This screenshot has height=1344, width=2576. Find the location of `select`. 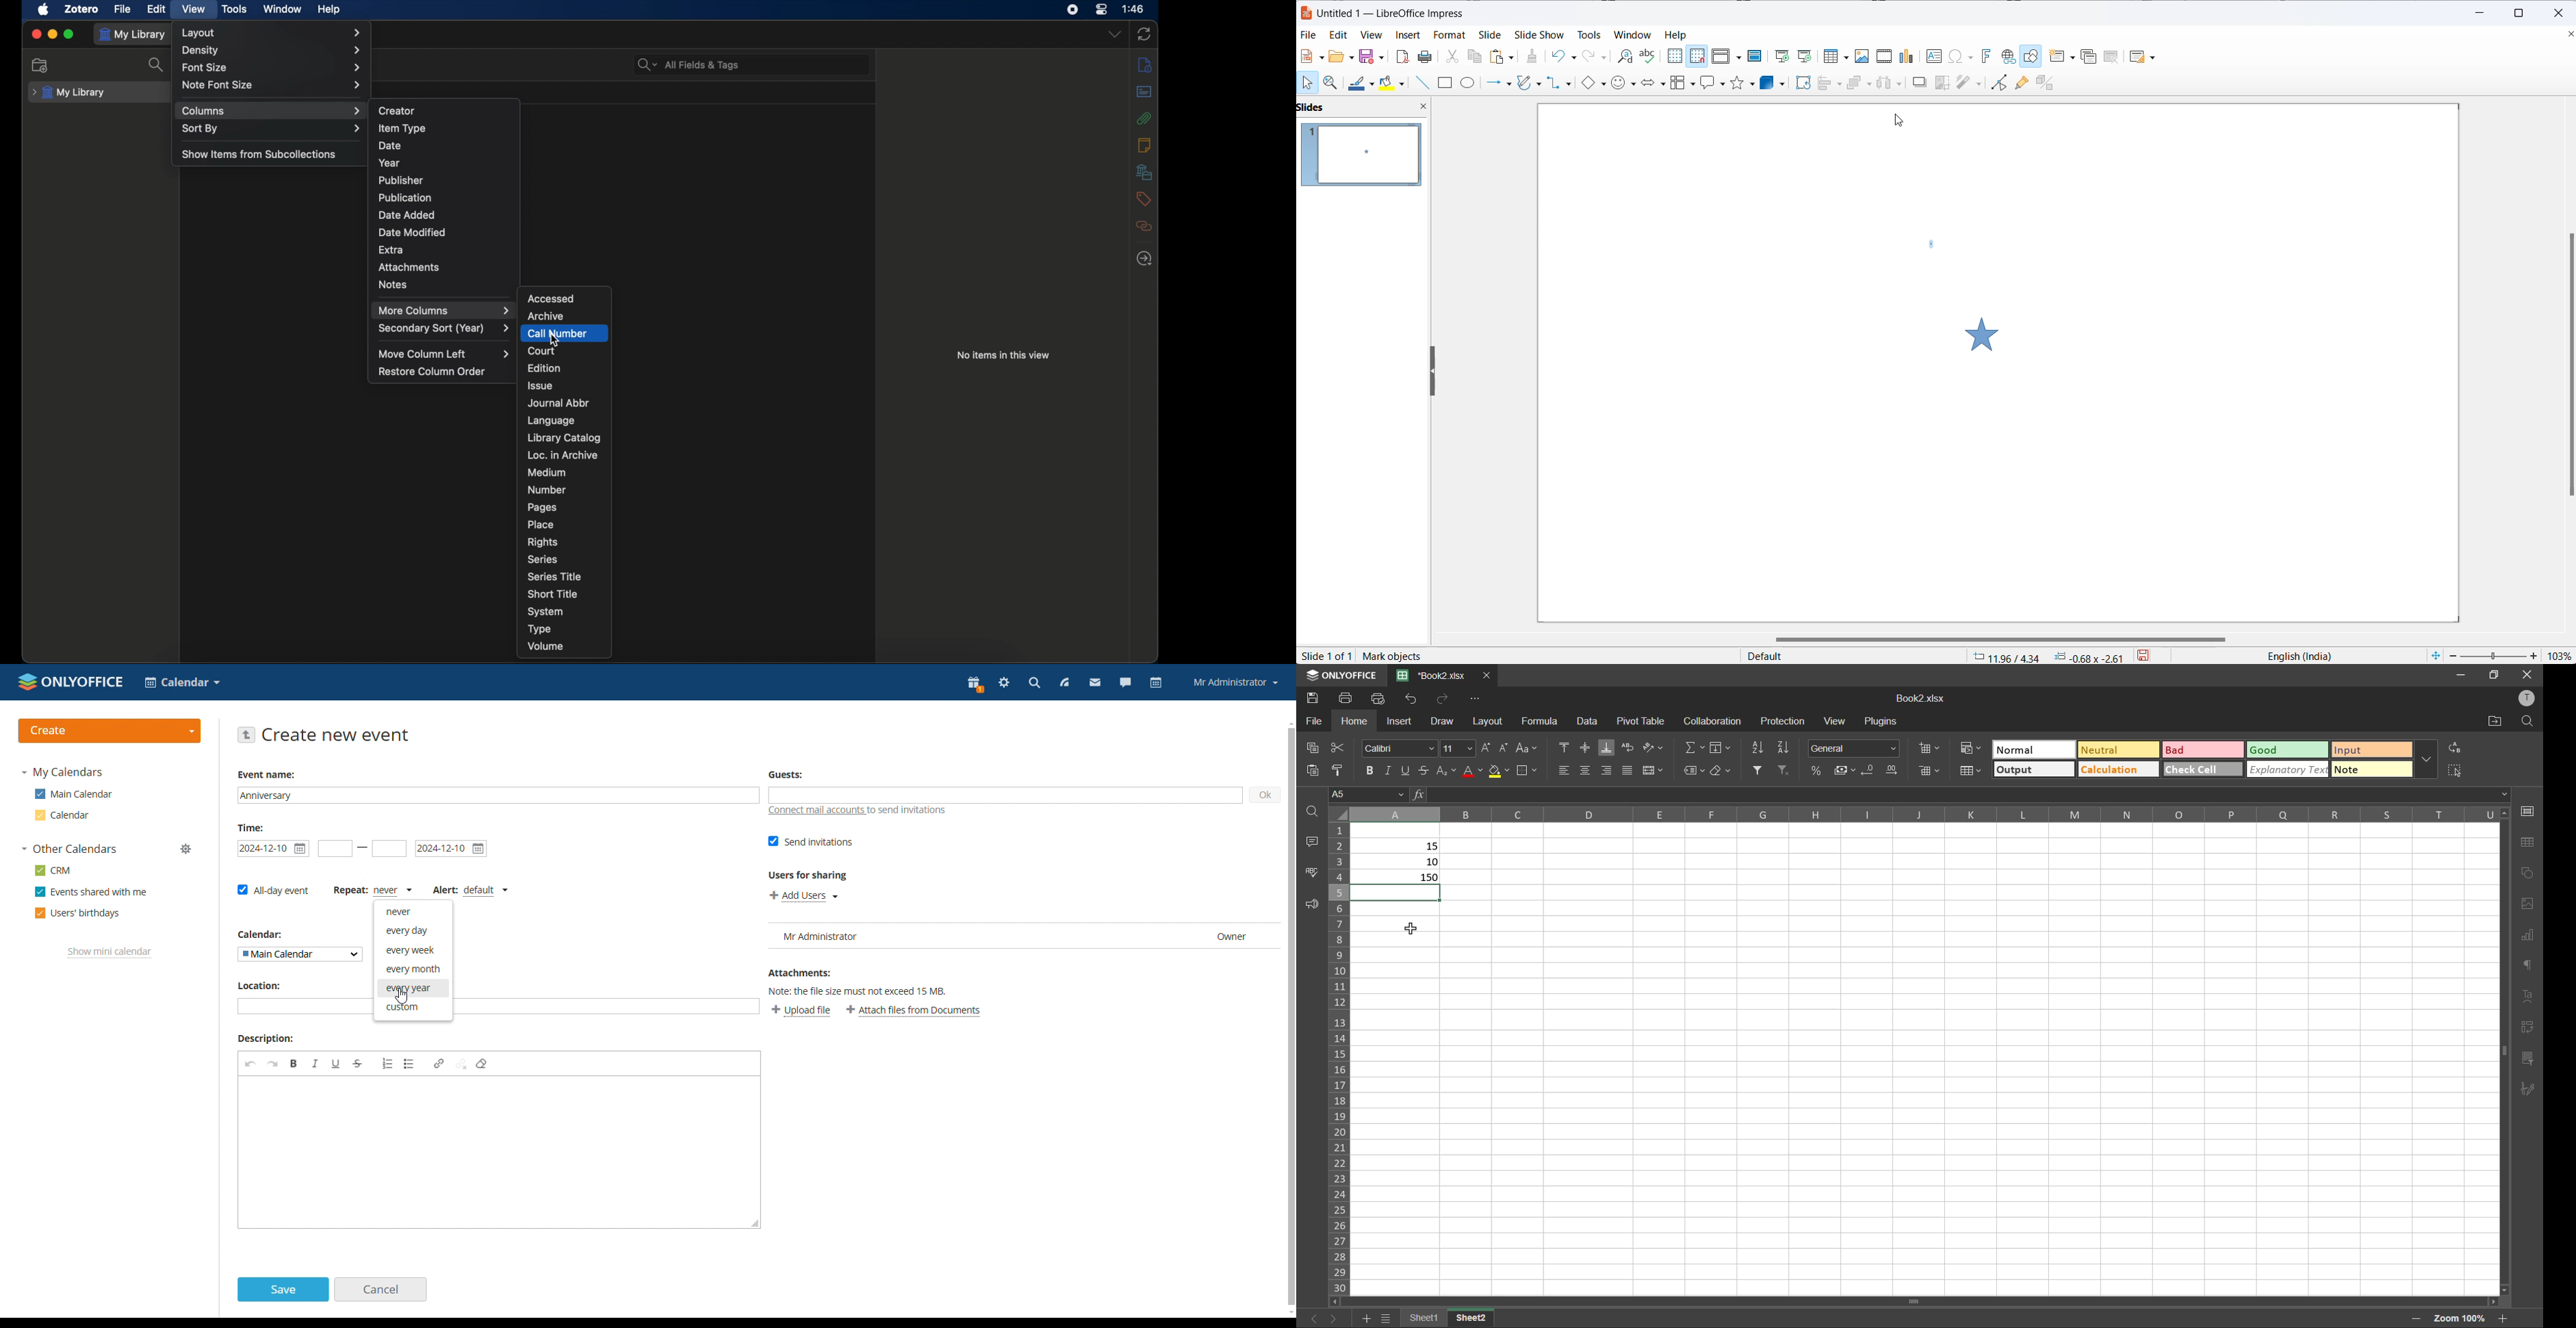

select is located at coordinates (1308, 82).